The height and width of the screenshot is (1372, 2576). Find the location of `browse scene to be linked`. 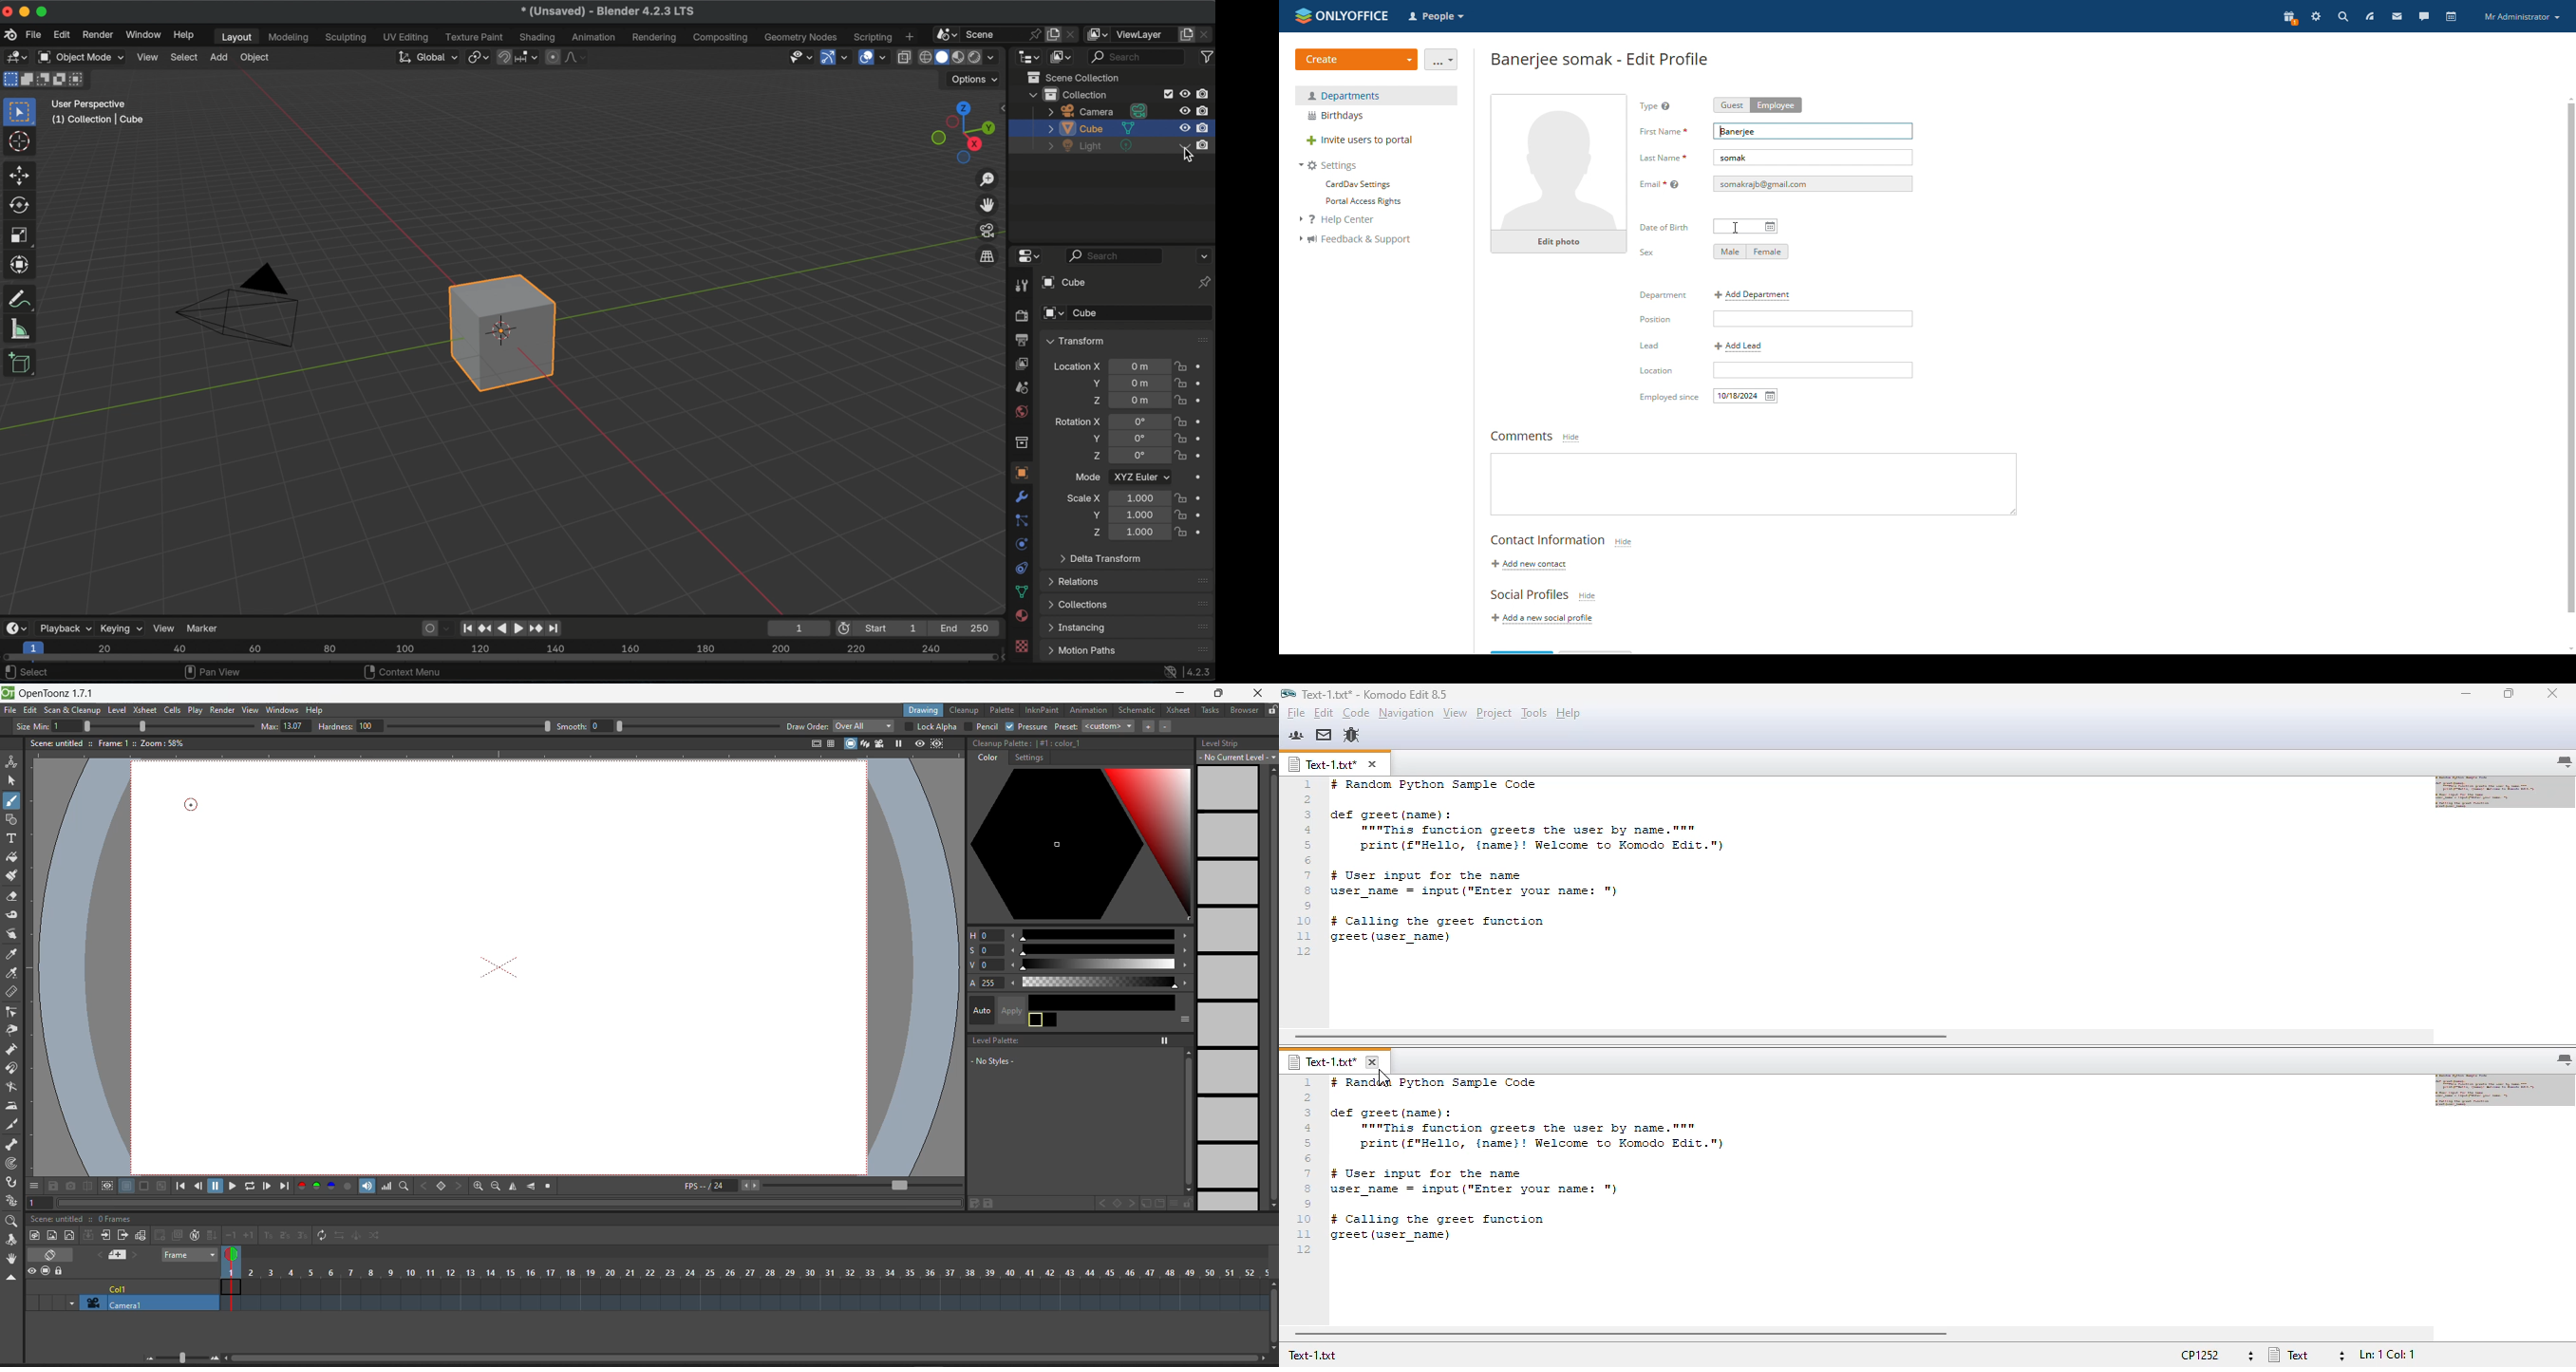

browse scene to be linked is located at coordinates (944, 33).